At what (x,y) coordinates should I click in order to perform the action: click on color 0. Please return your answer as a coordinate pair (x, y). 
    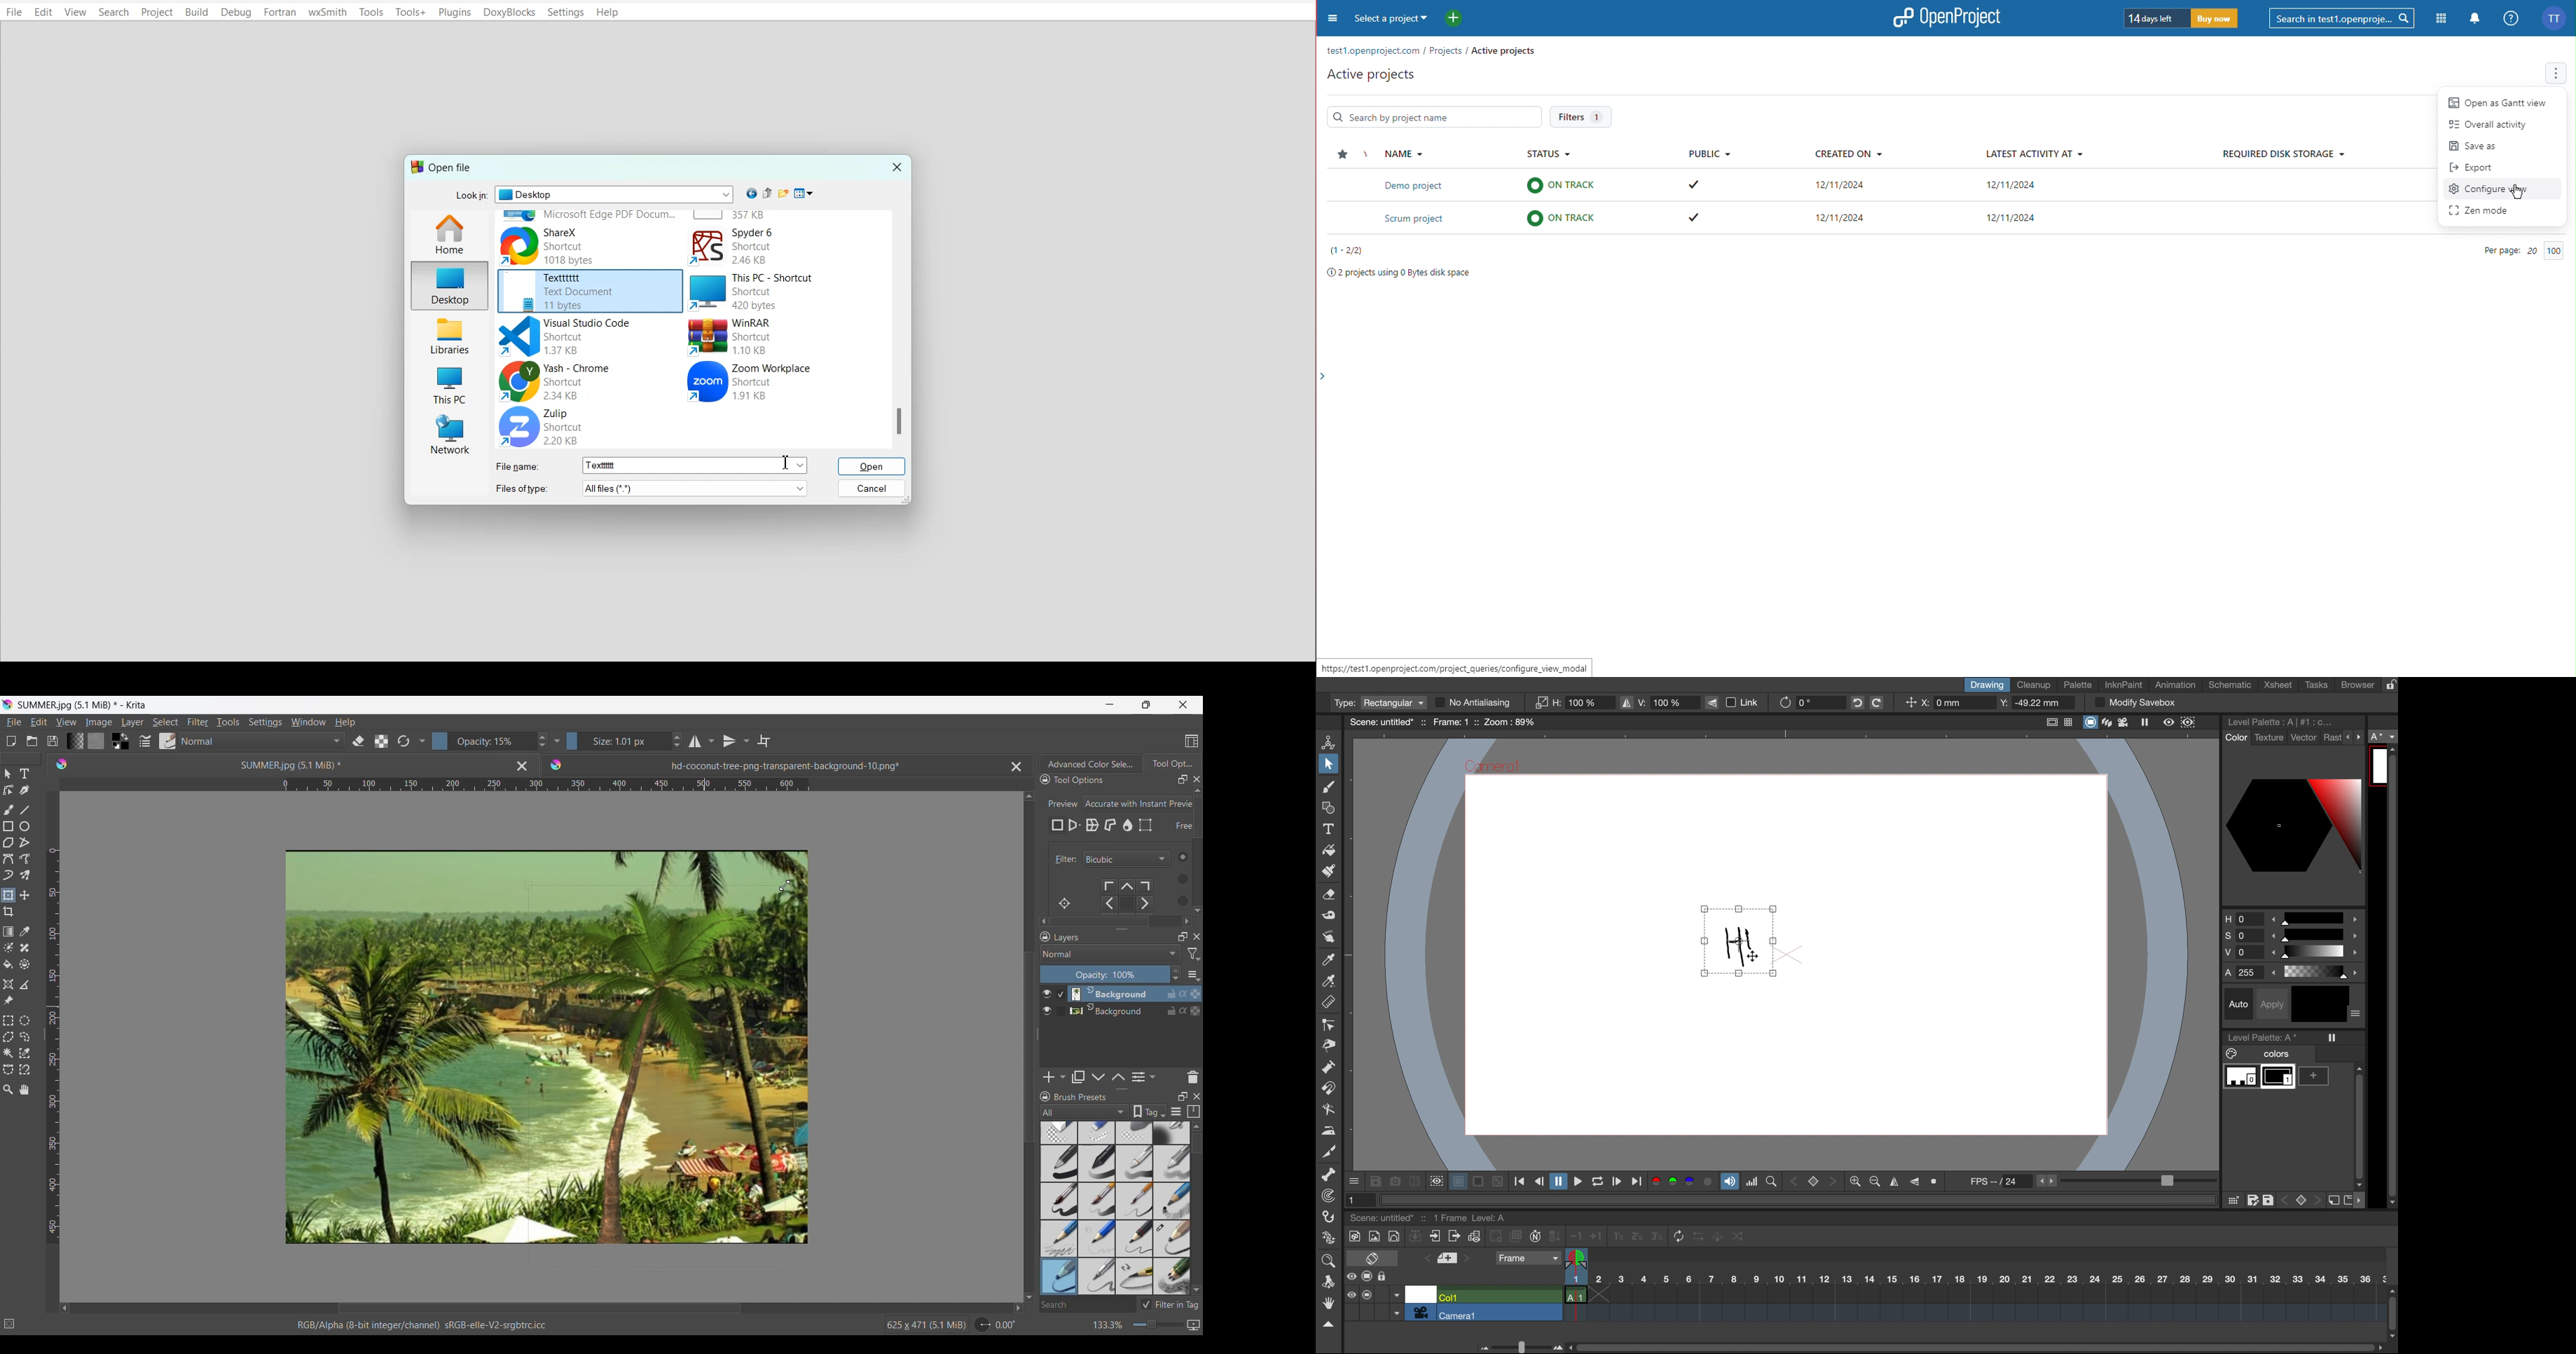
    Looking at the image, I should click on (2242, 1078).